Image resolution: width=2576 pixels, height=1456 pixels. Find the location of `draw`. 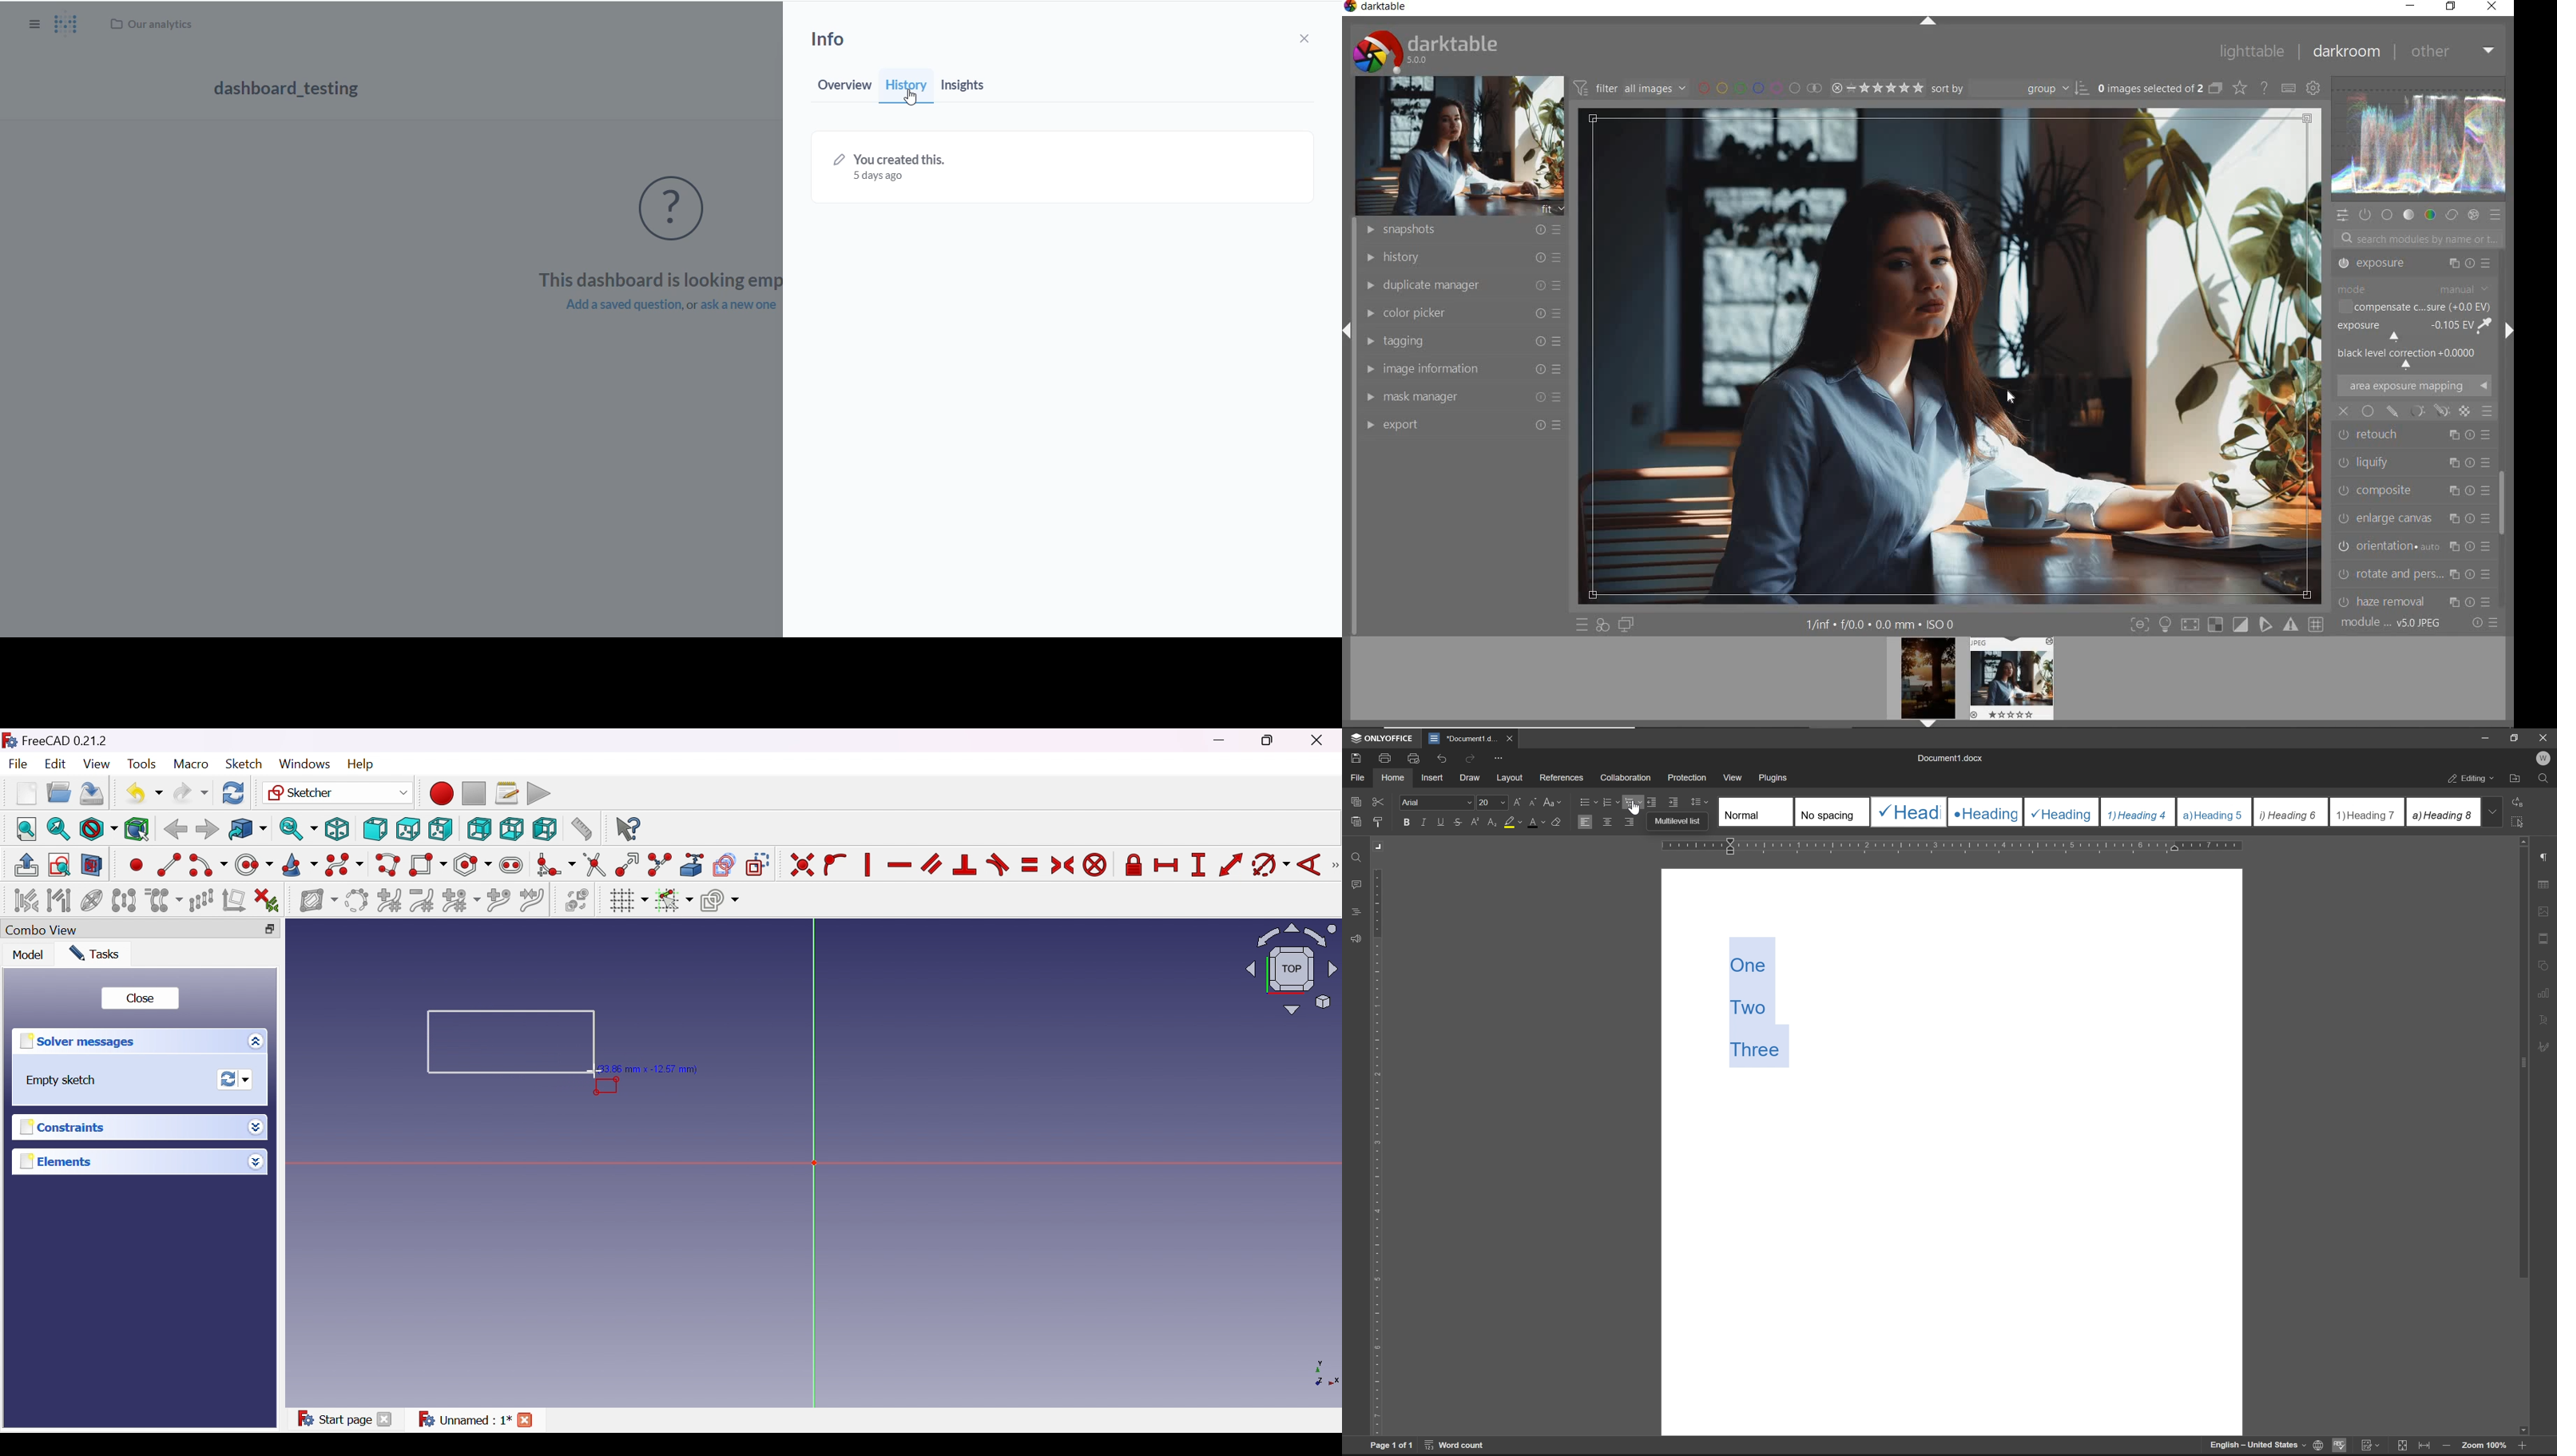

draw is located at coordinates (1473, 778).